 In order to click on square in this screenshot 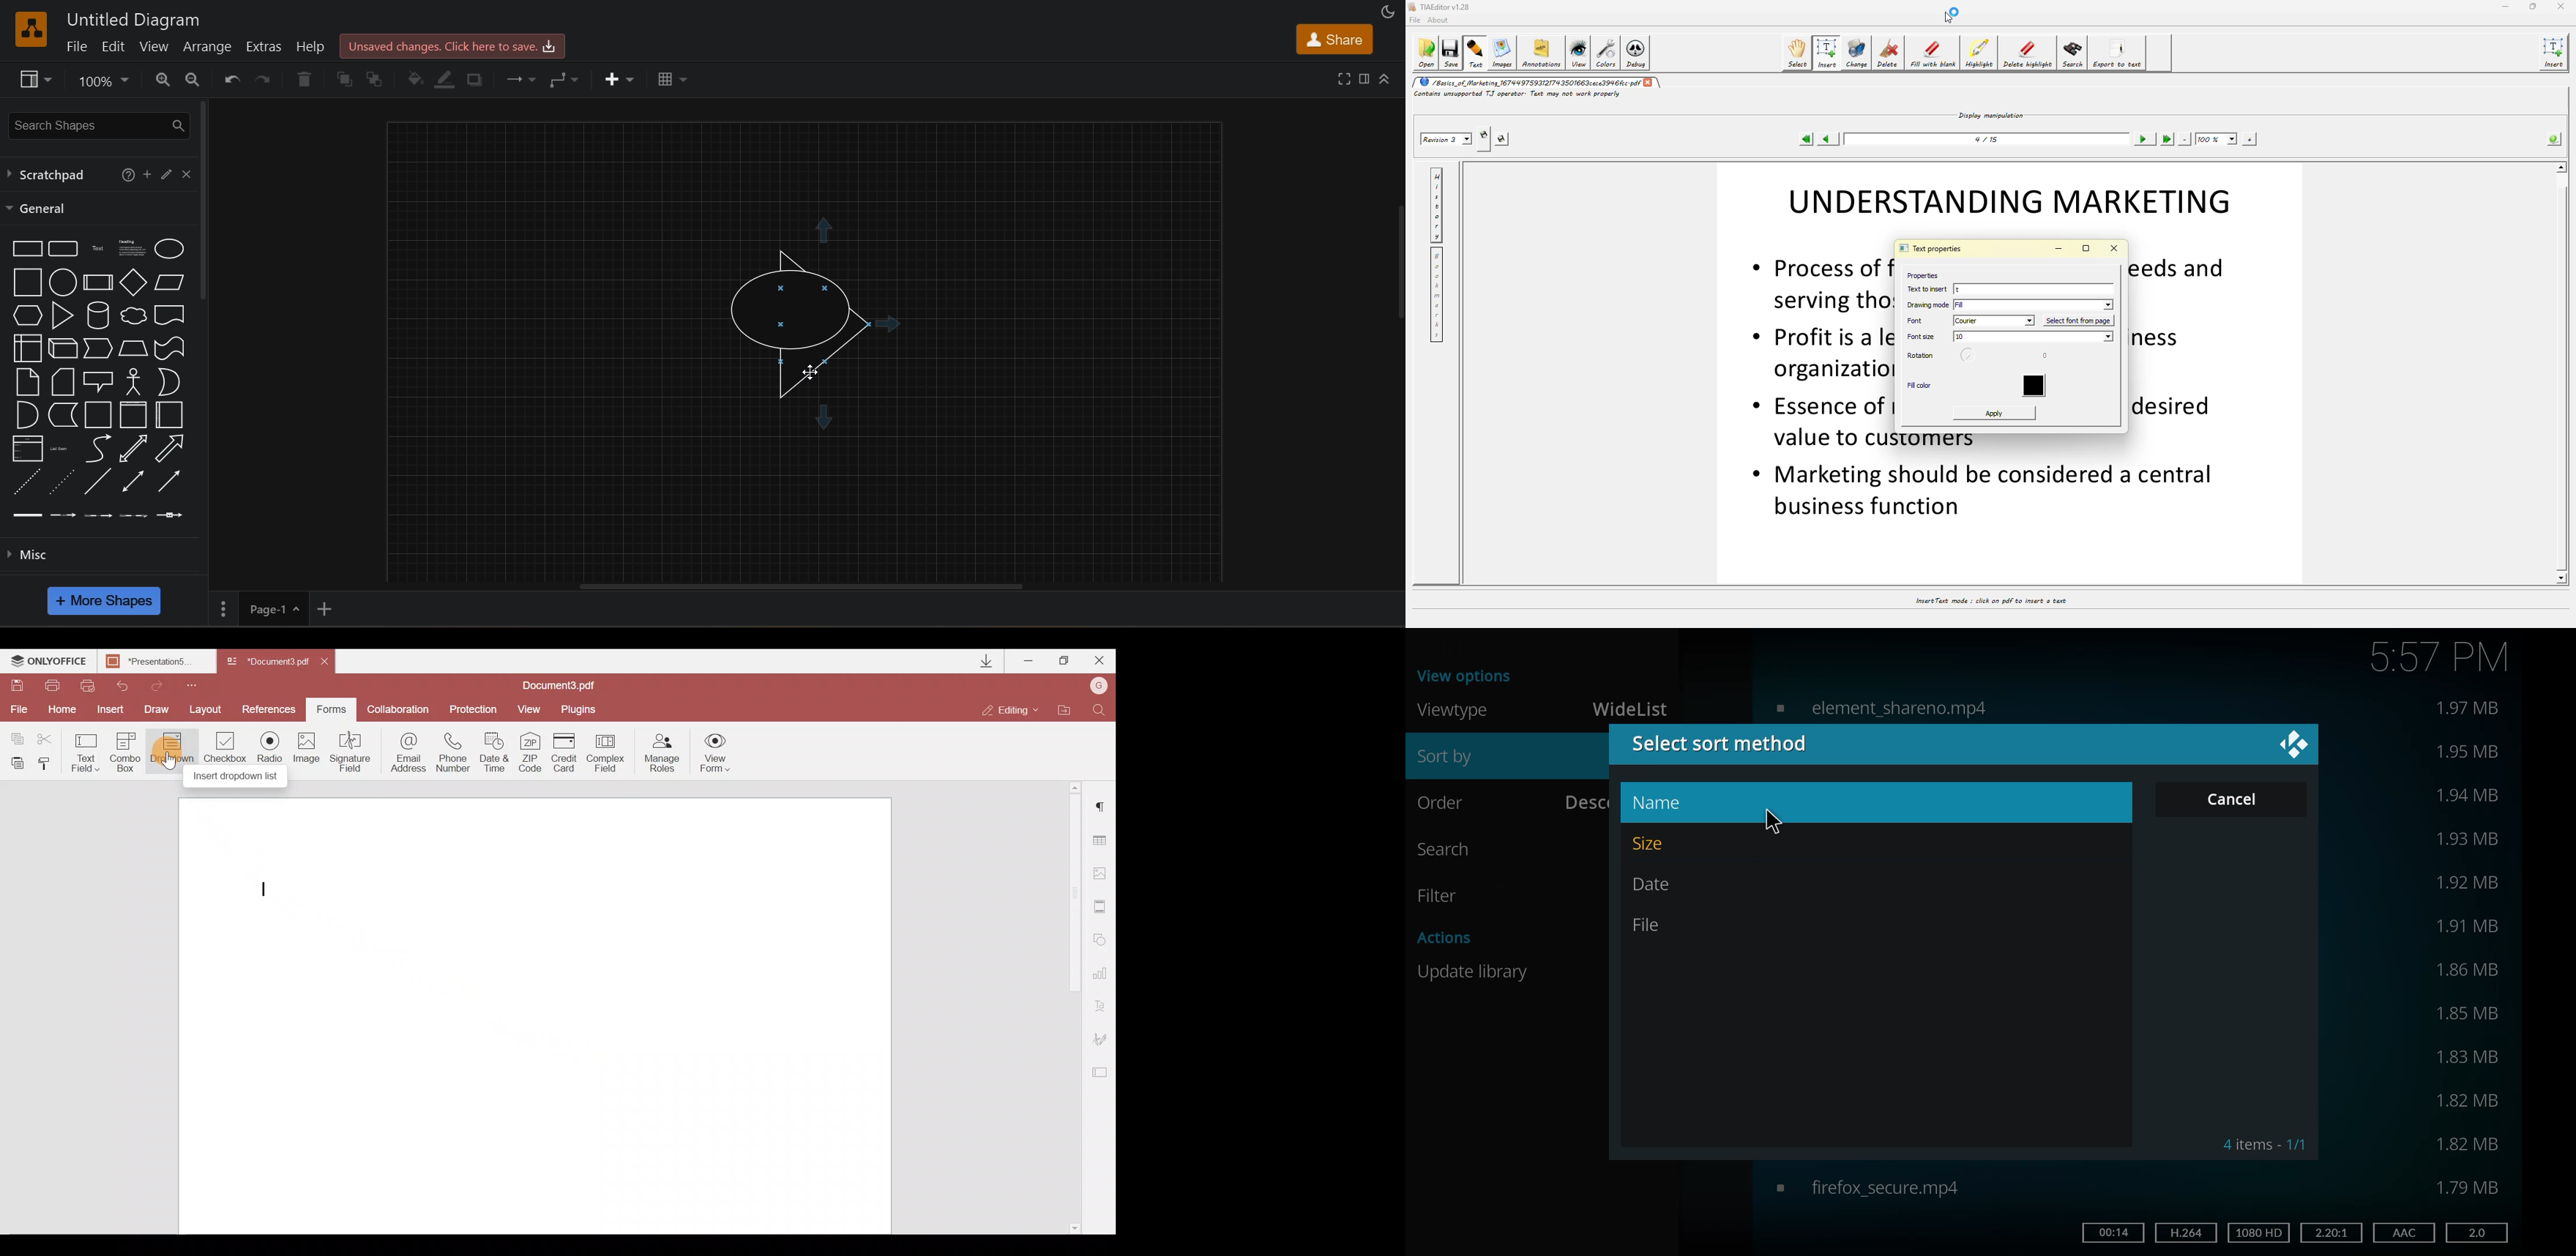, I will do `click(27, 282)`.